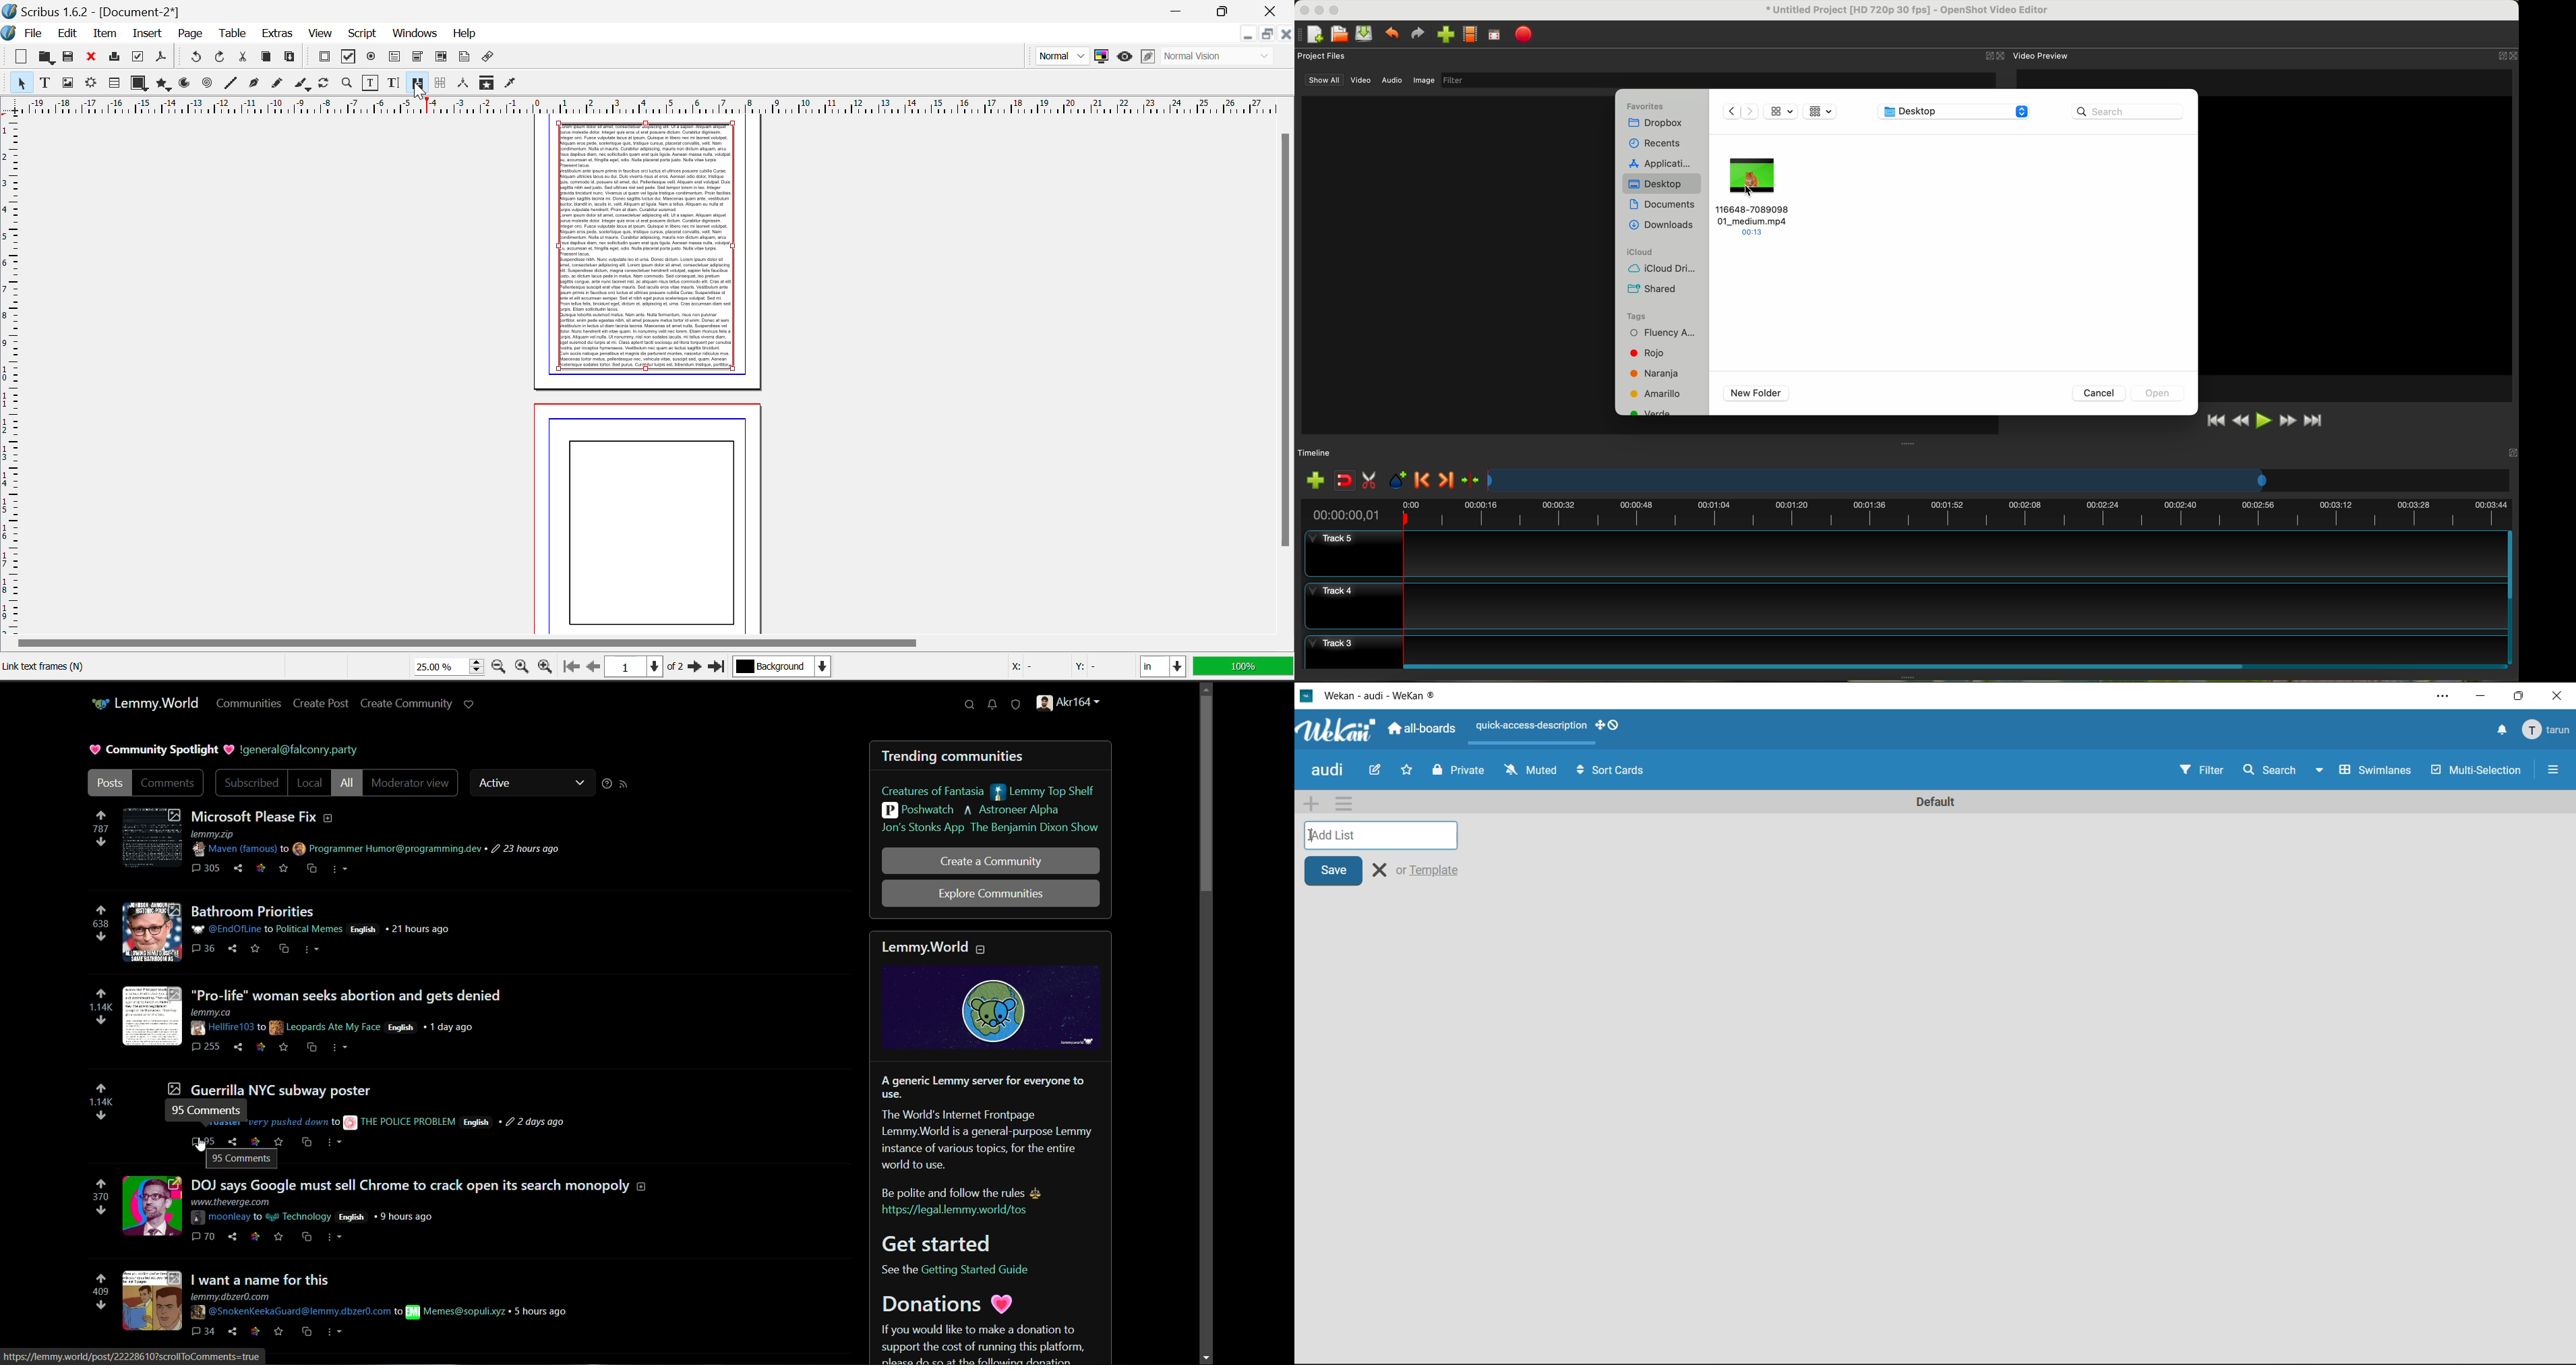 The width and height of the screenshot is (2576, 1372). I want to click on Close, so click(1285, 34).